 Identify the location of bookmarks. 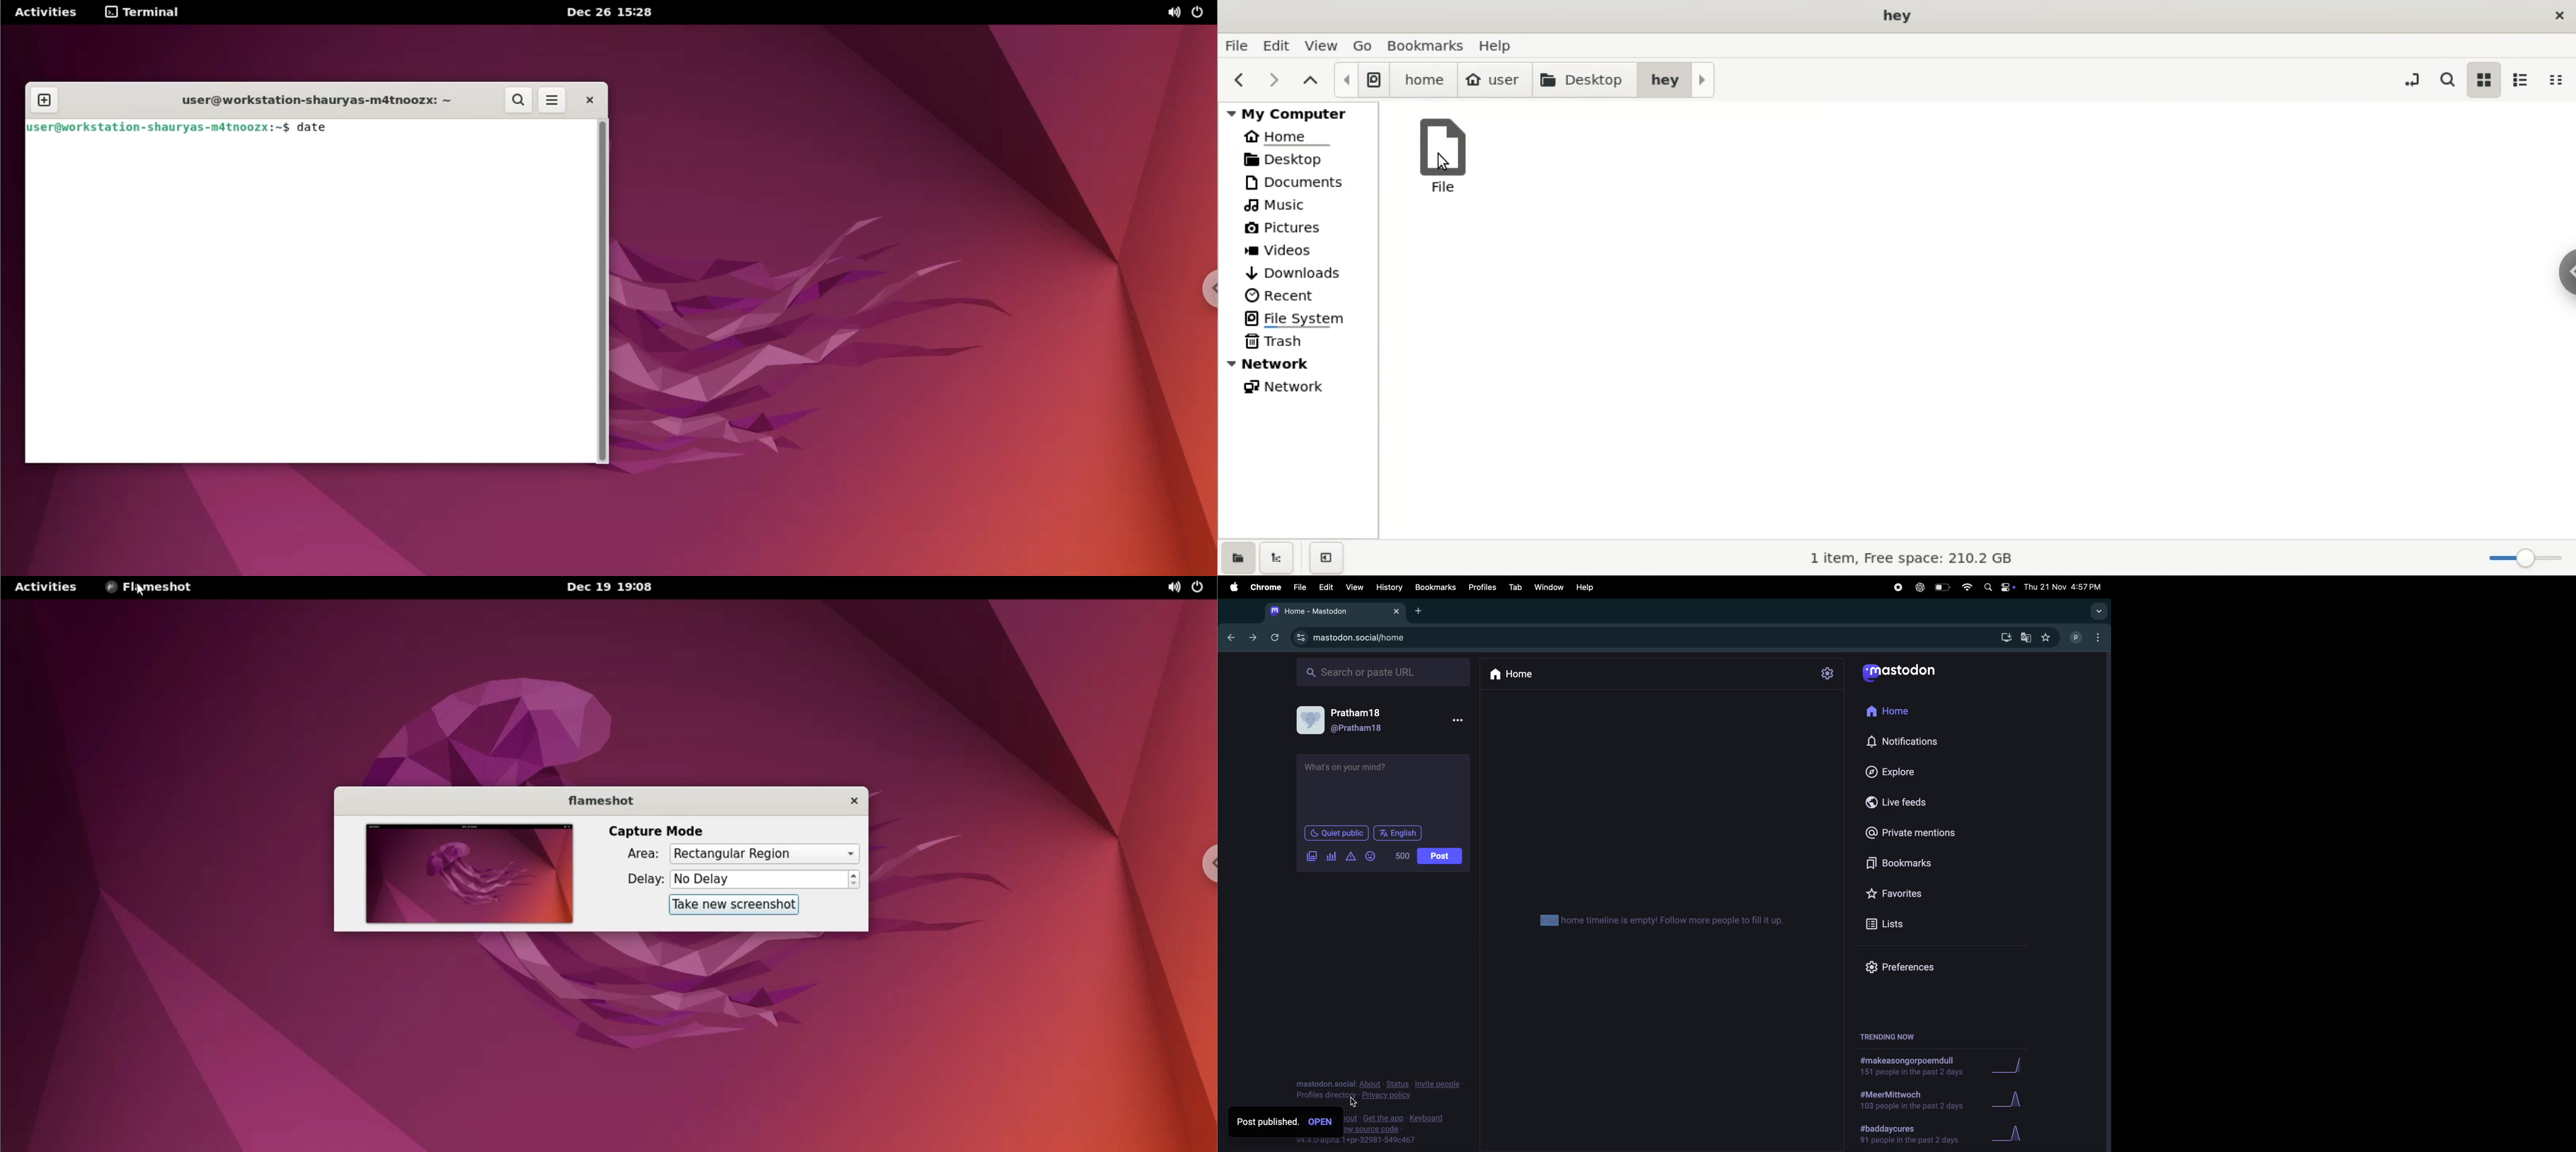
(1902, 865).